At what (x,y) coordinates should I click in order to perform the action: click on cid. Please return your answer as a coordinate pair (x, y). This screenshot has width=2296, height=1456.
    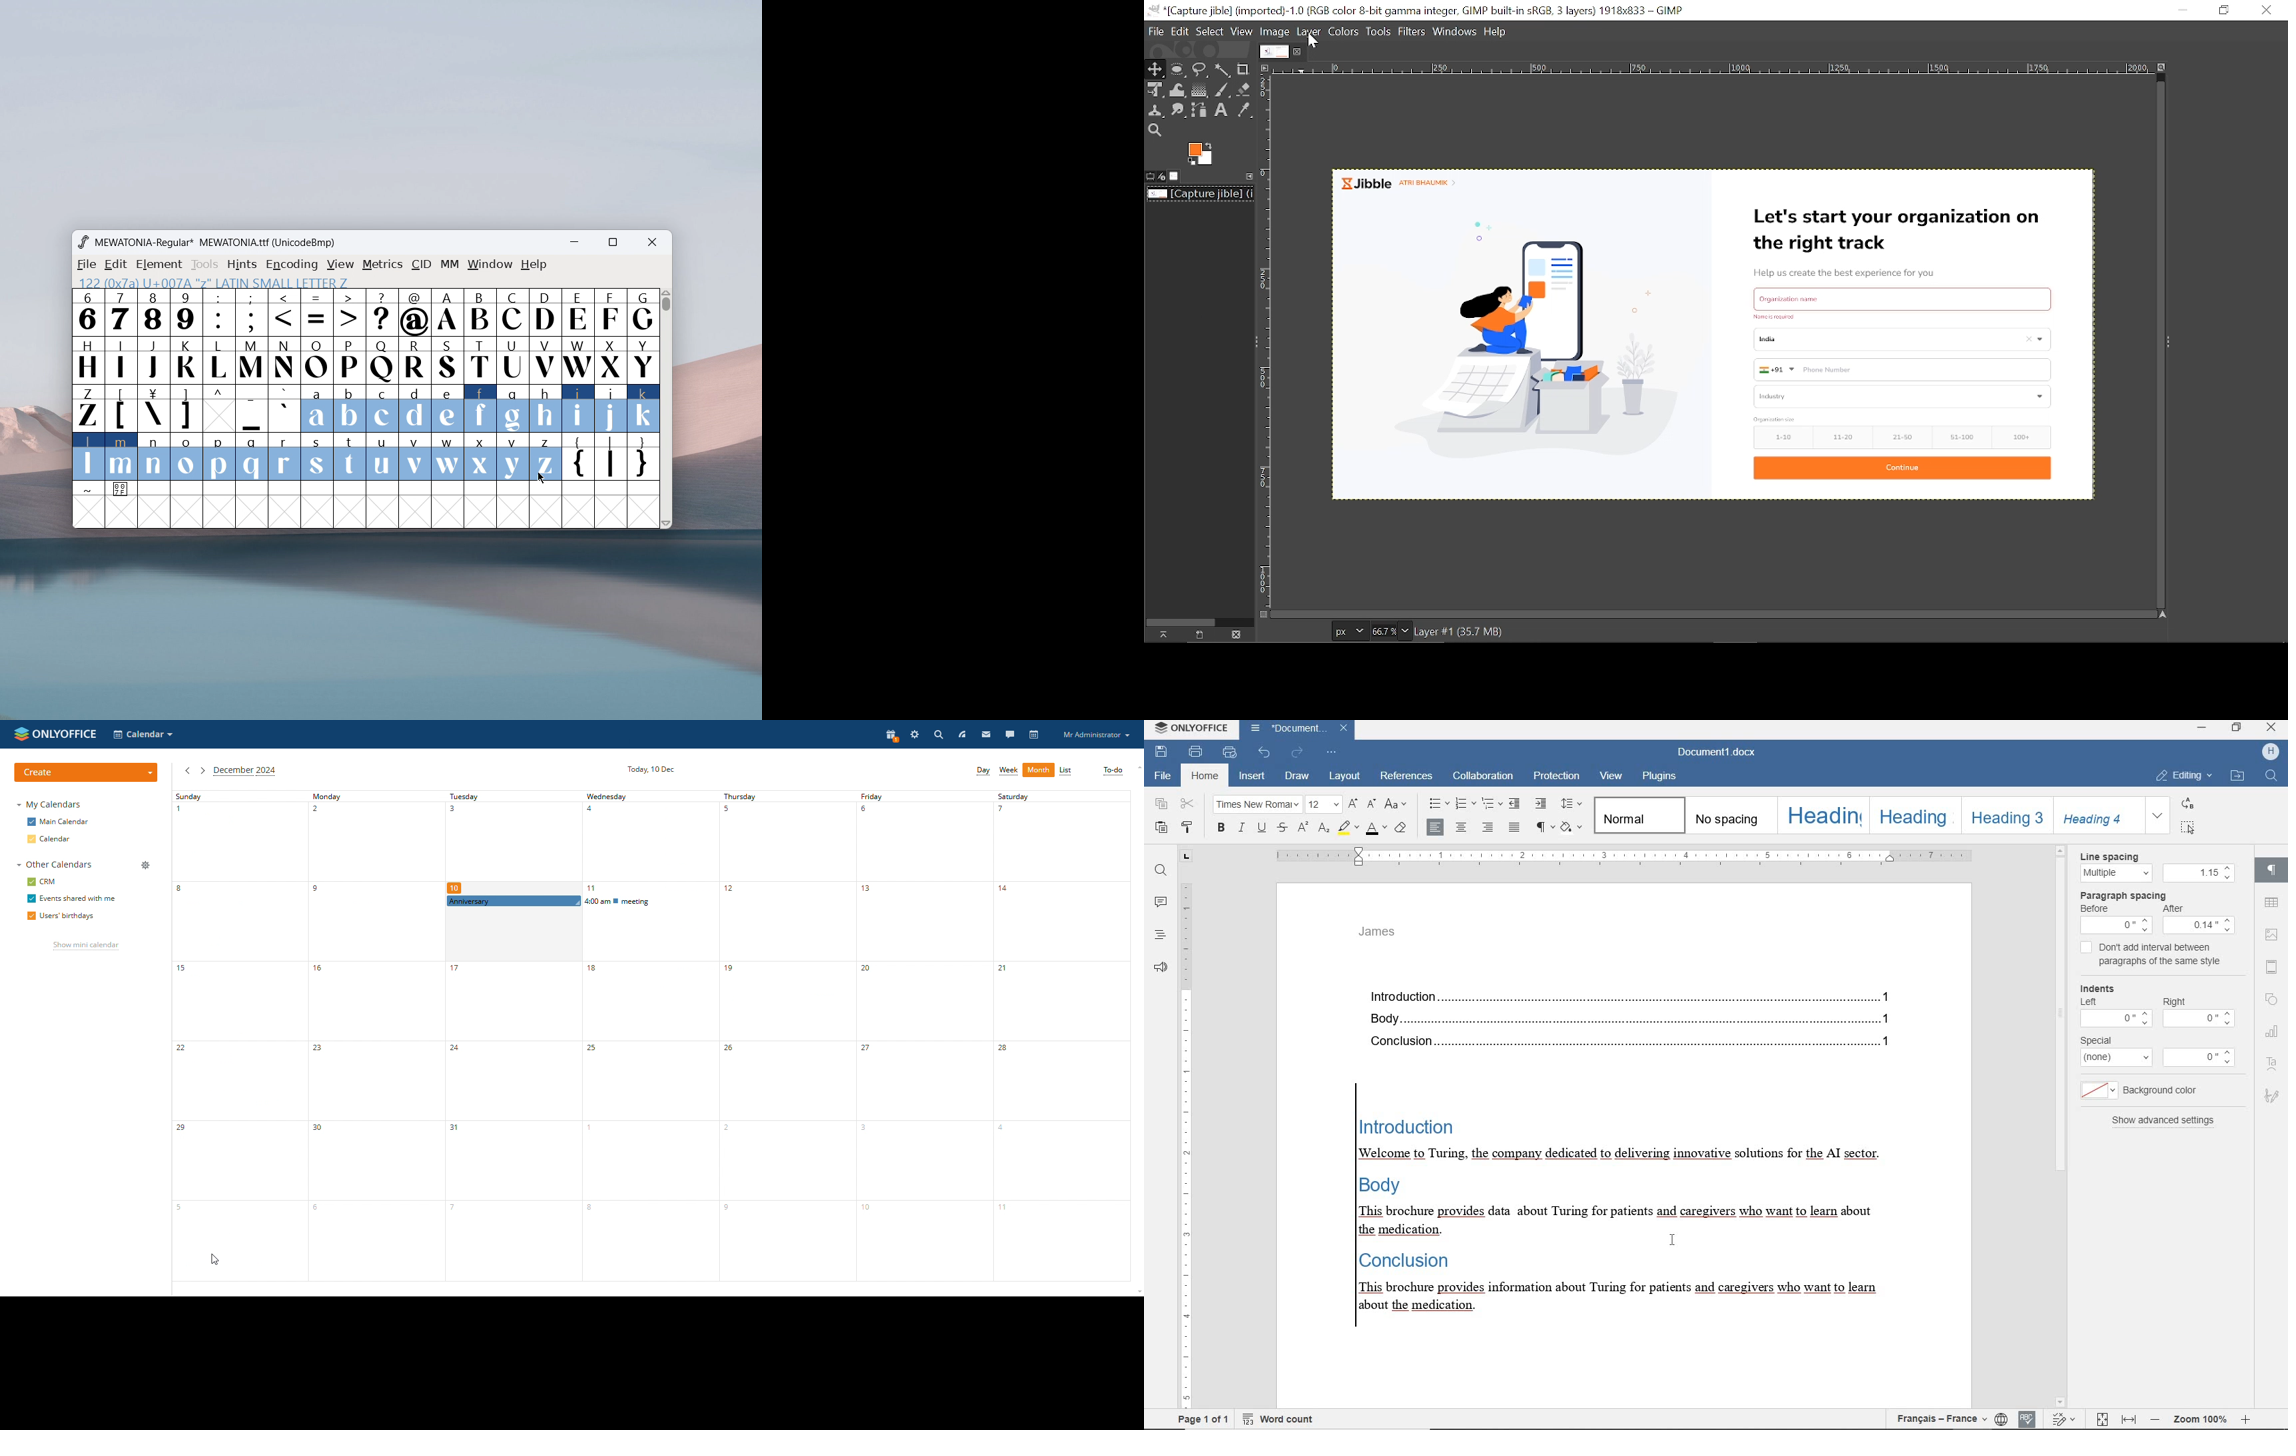
    Looking at the image, I should click on (421, 265).